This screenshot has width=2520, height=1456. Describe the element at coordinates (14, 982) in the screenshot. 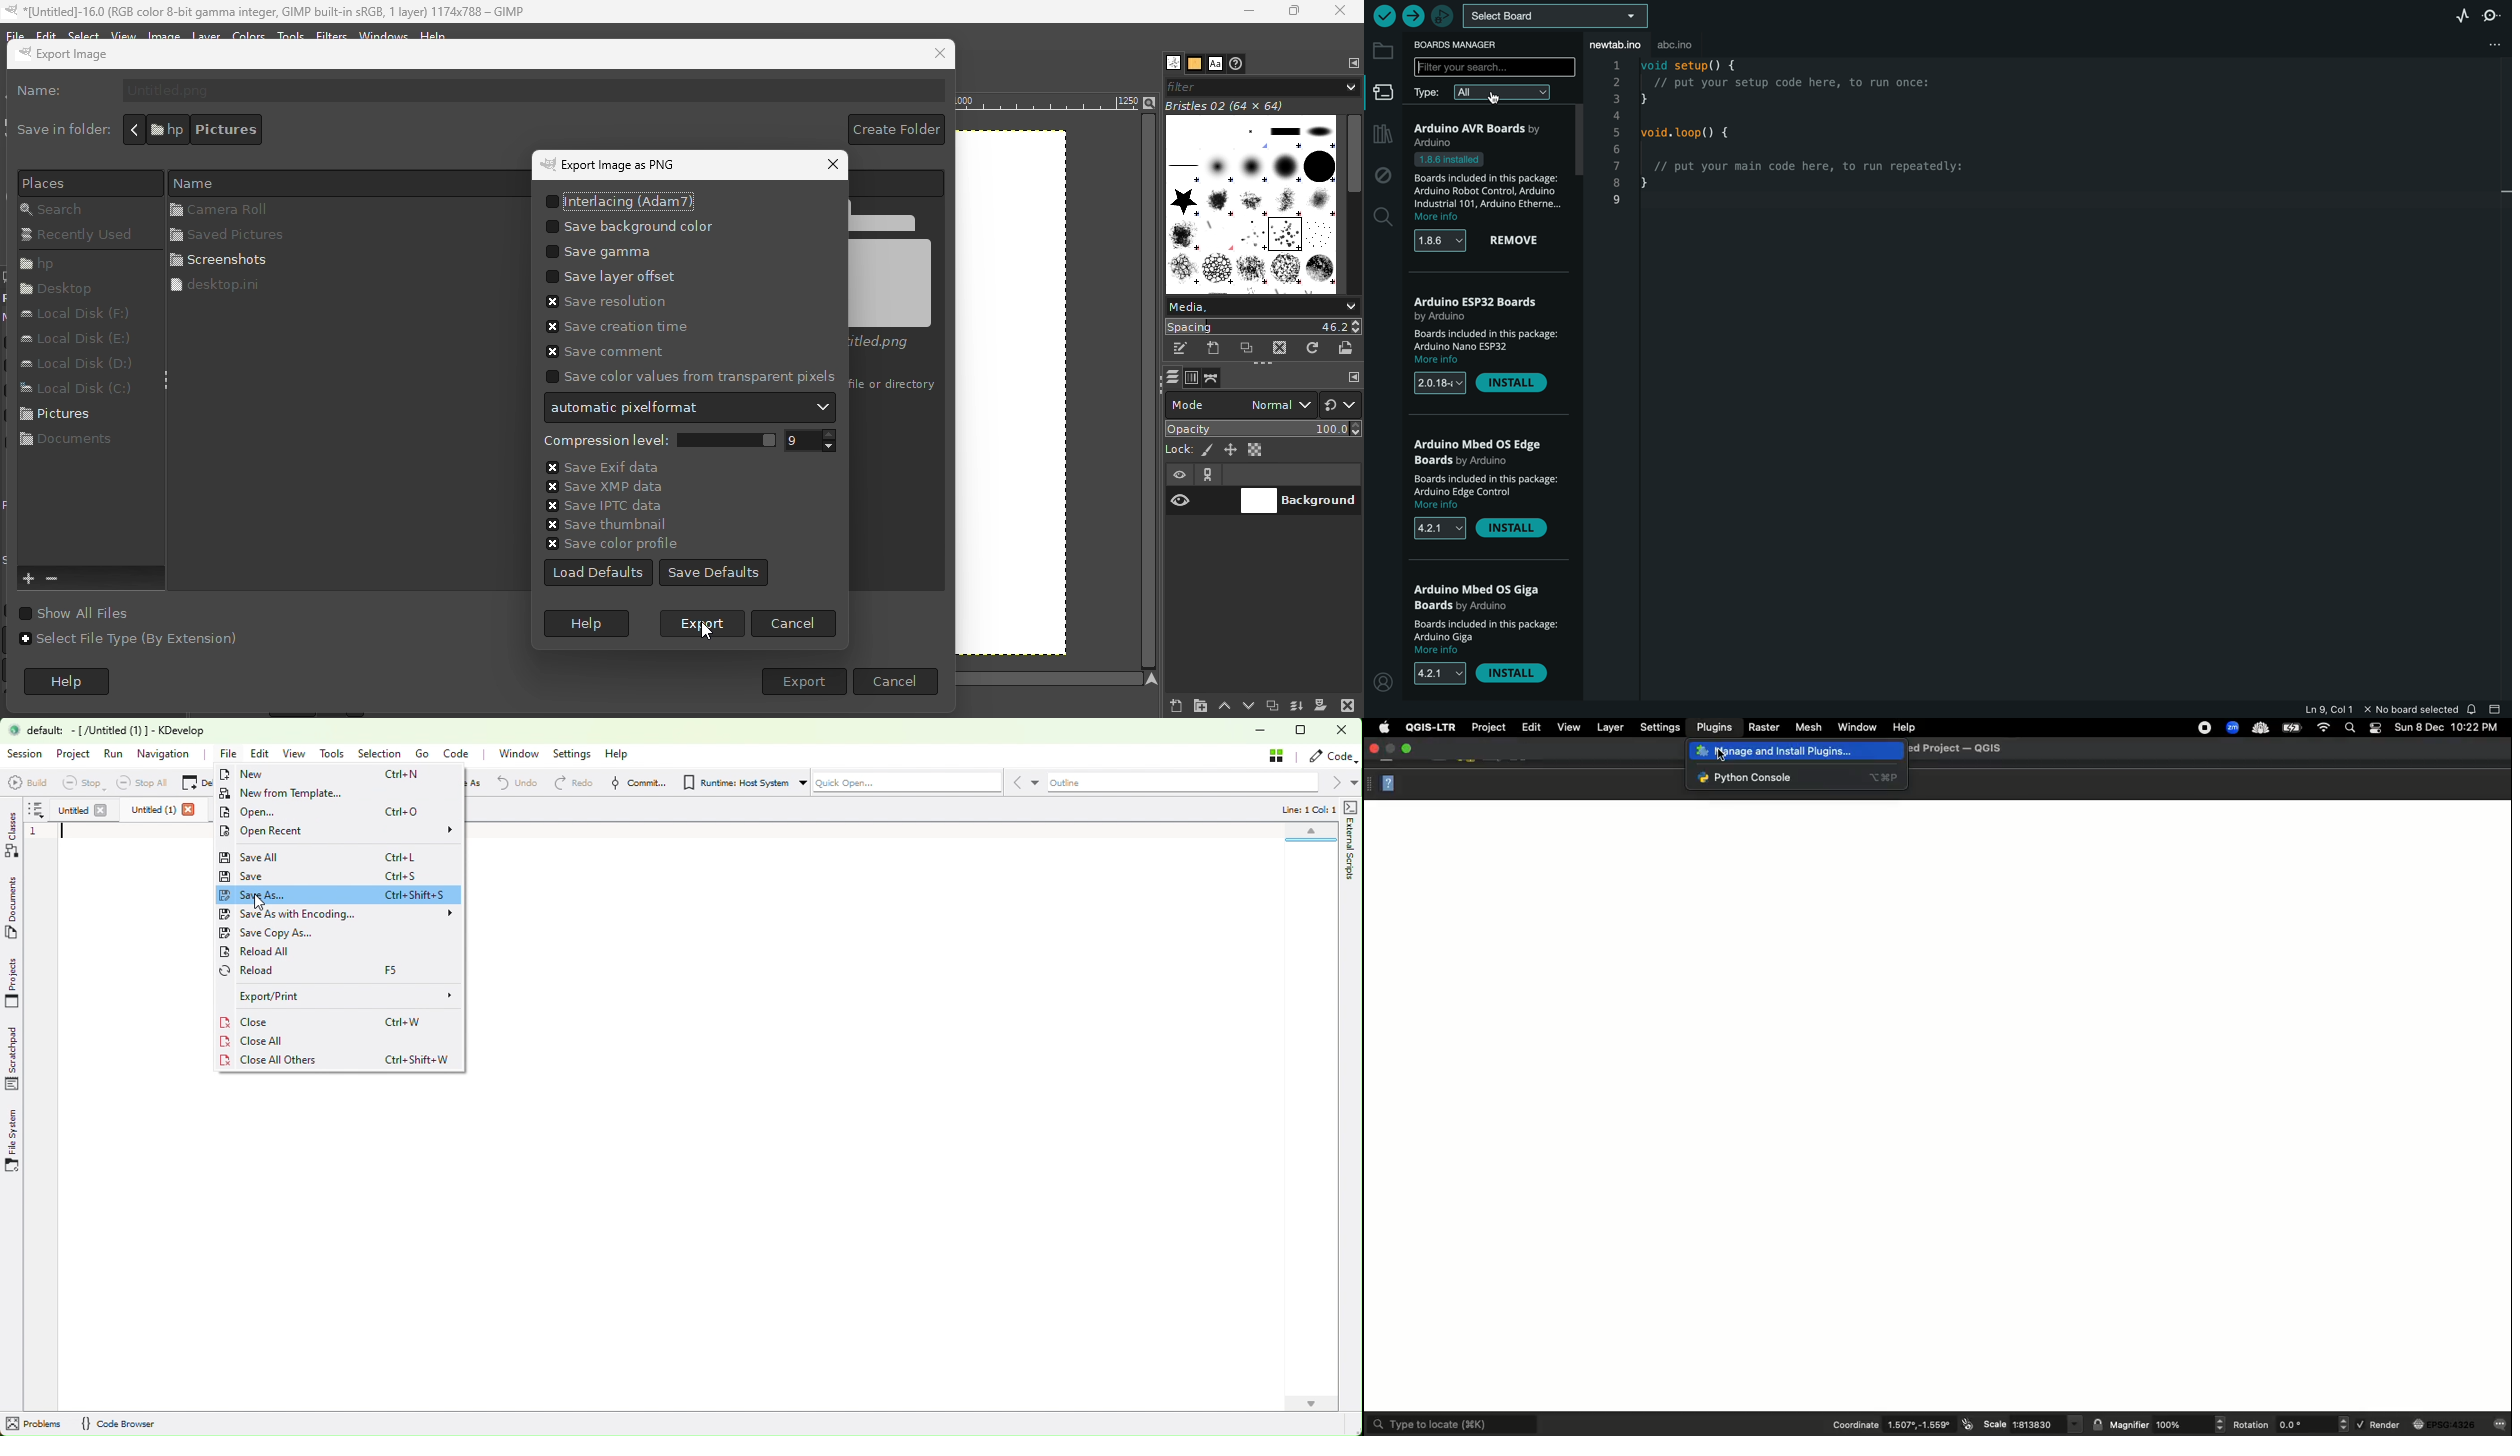

I see `Projects` at that location.